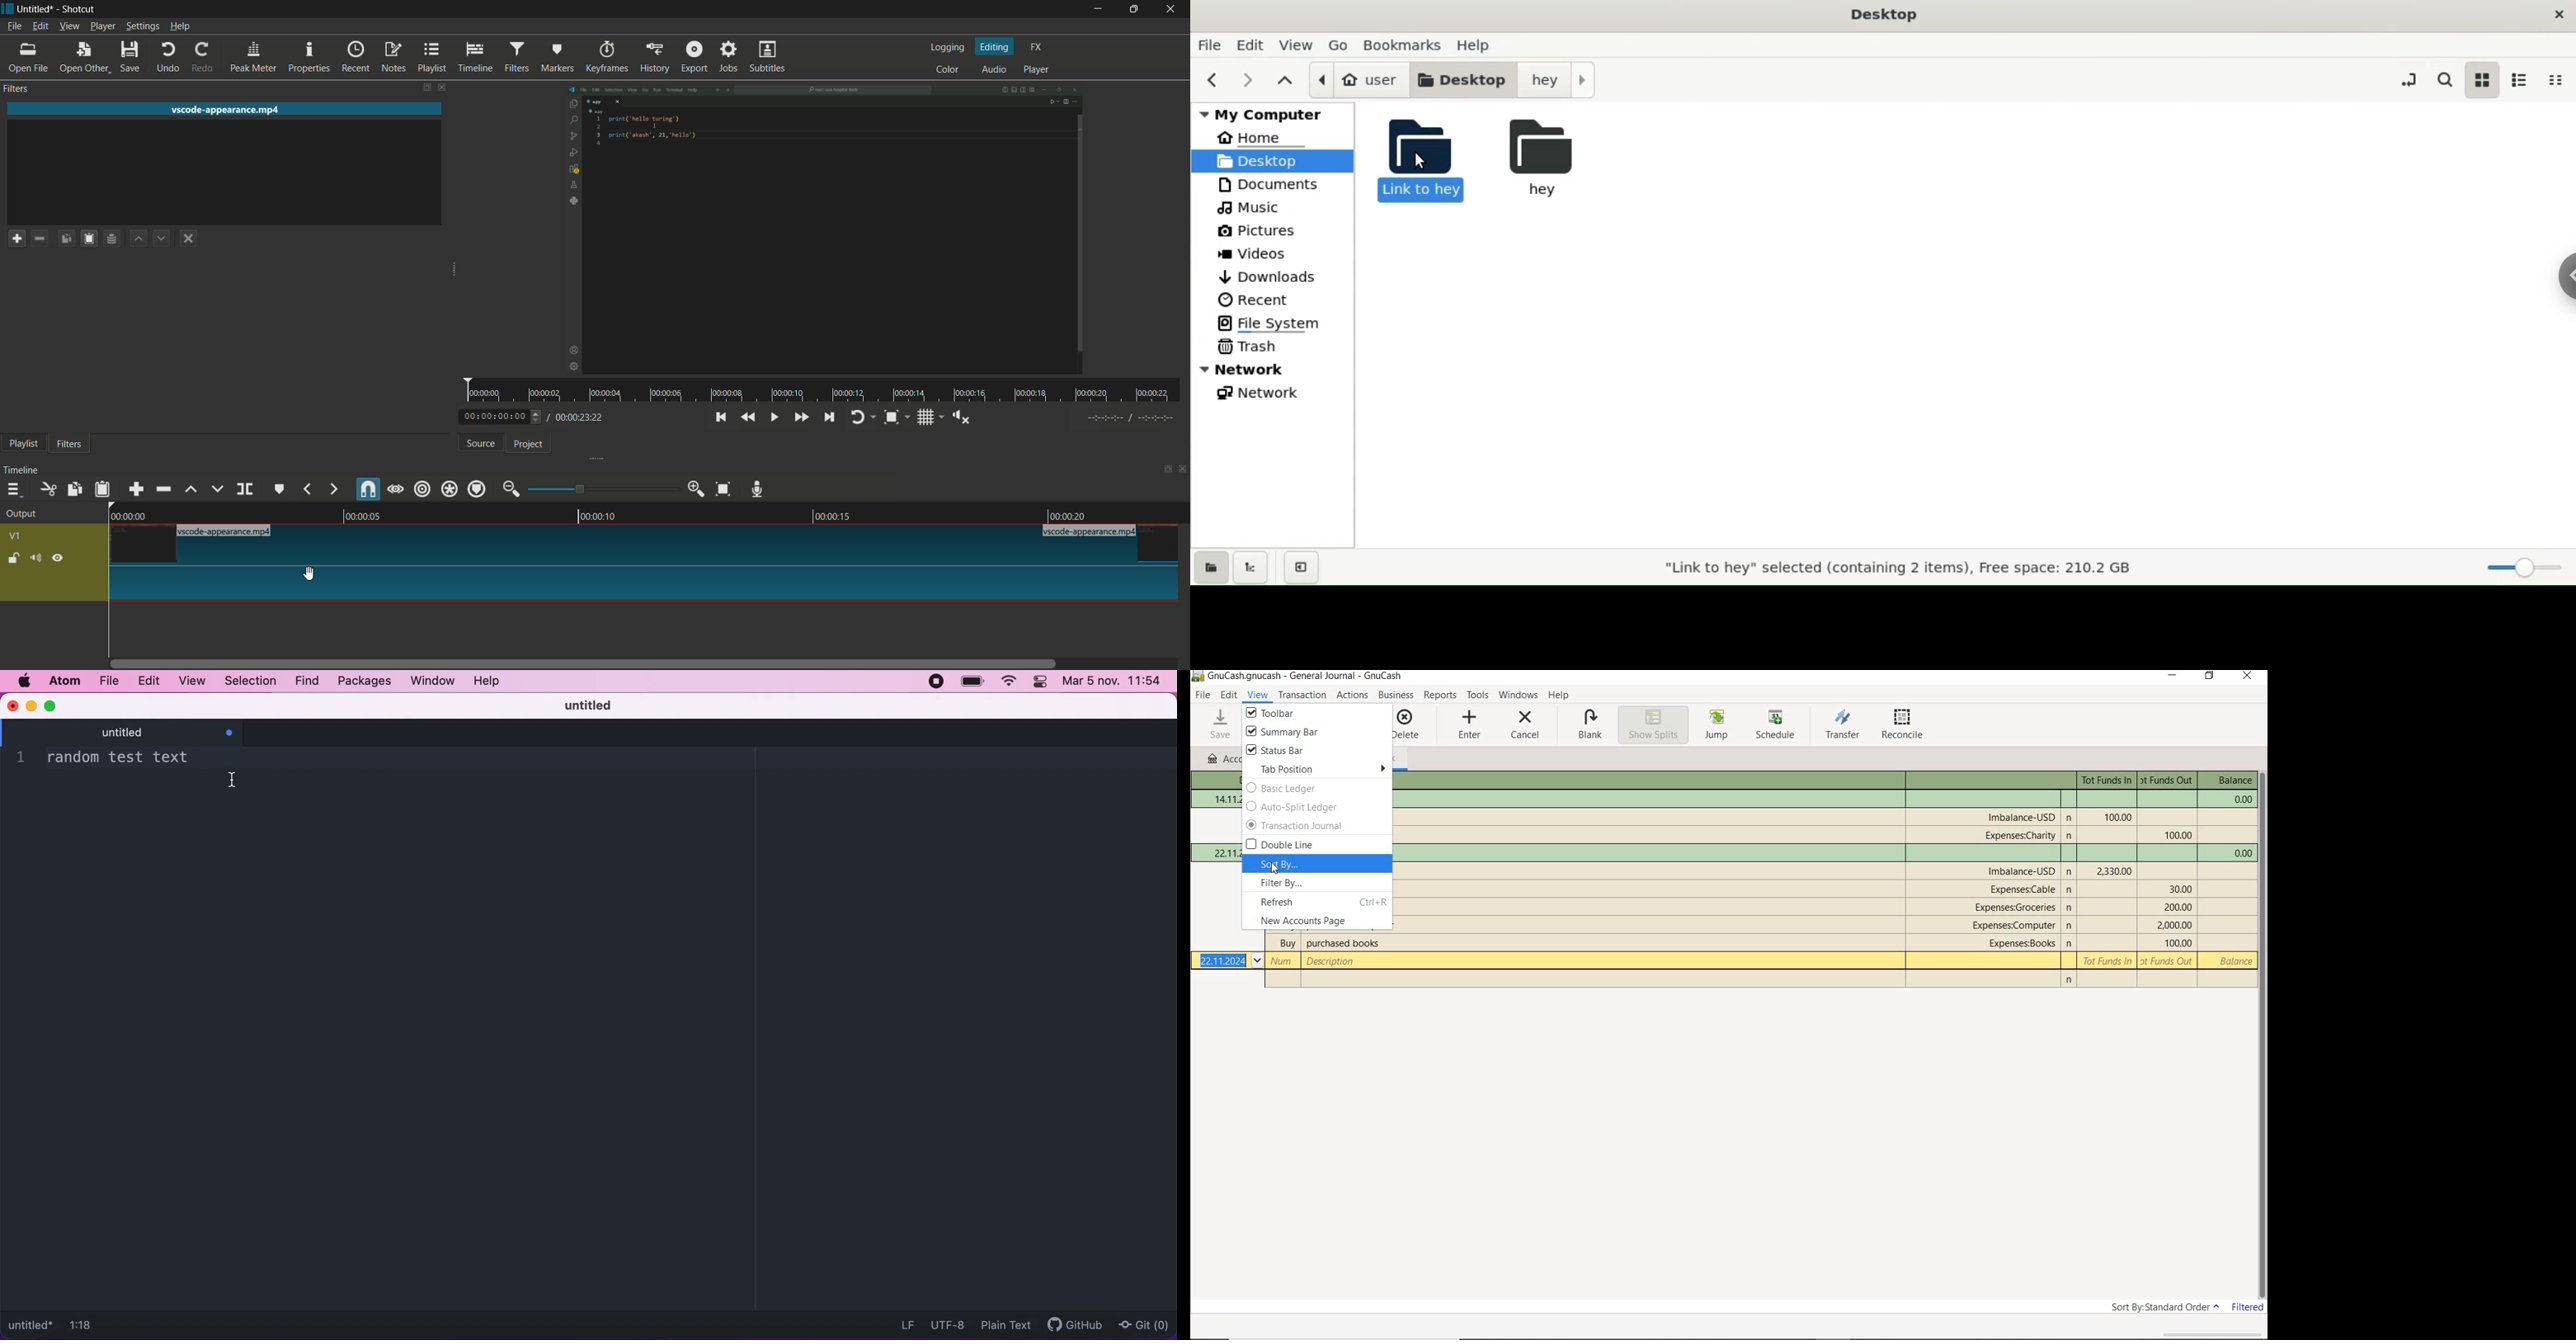 The height and width of the screenshot is (1344, 2576). I want to click on recording stopped, so click(939, 684).